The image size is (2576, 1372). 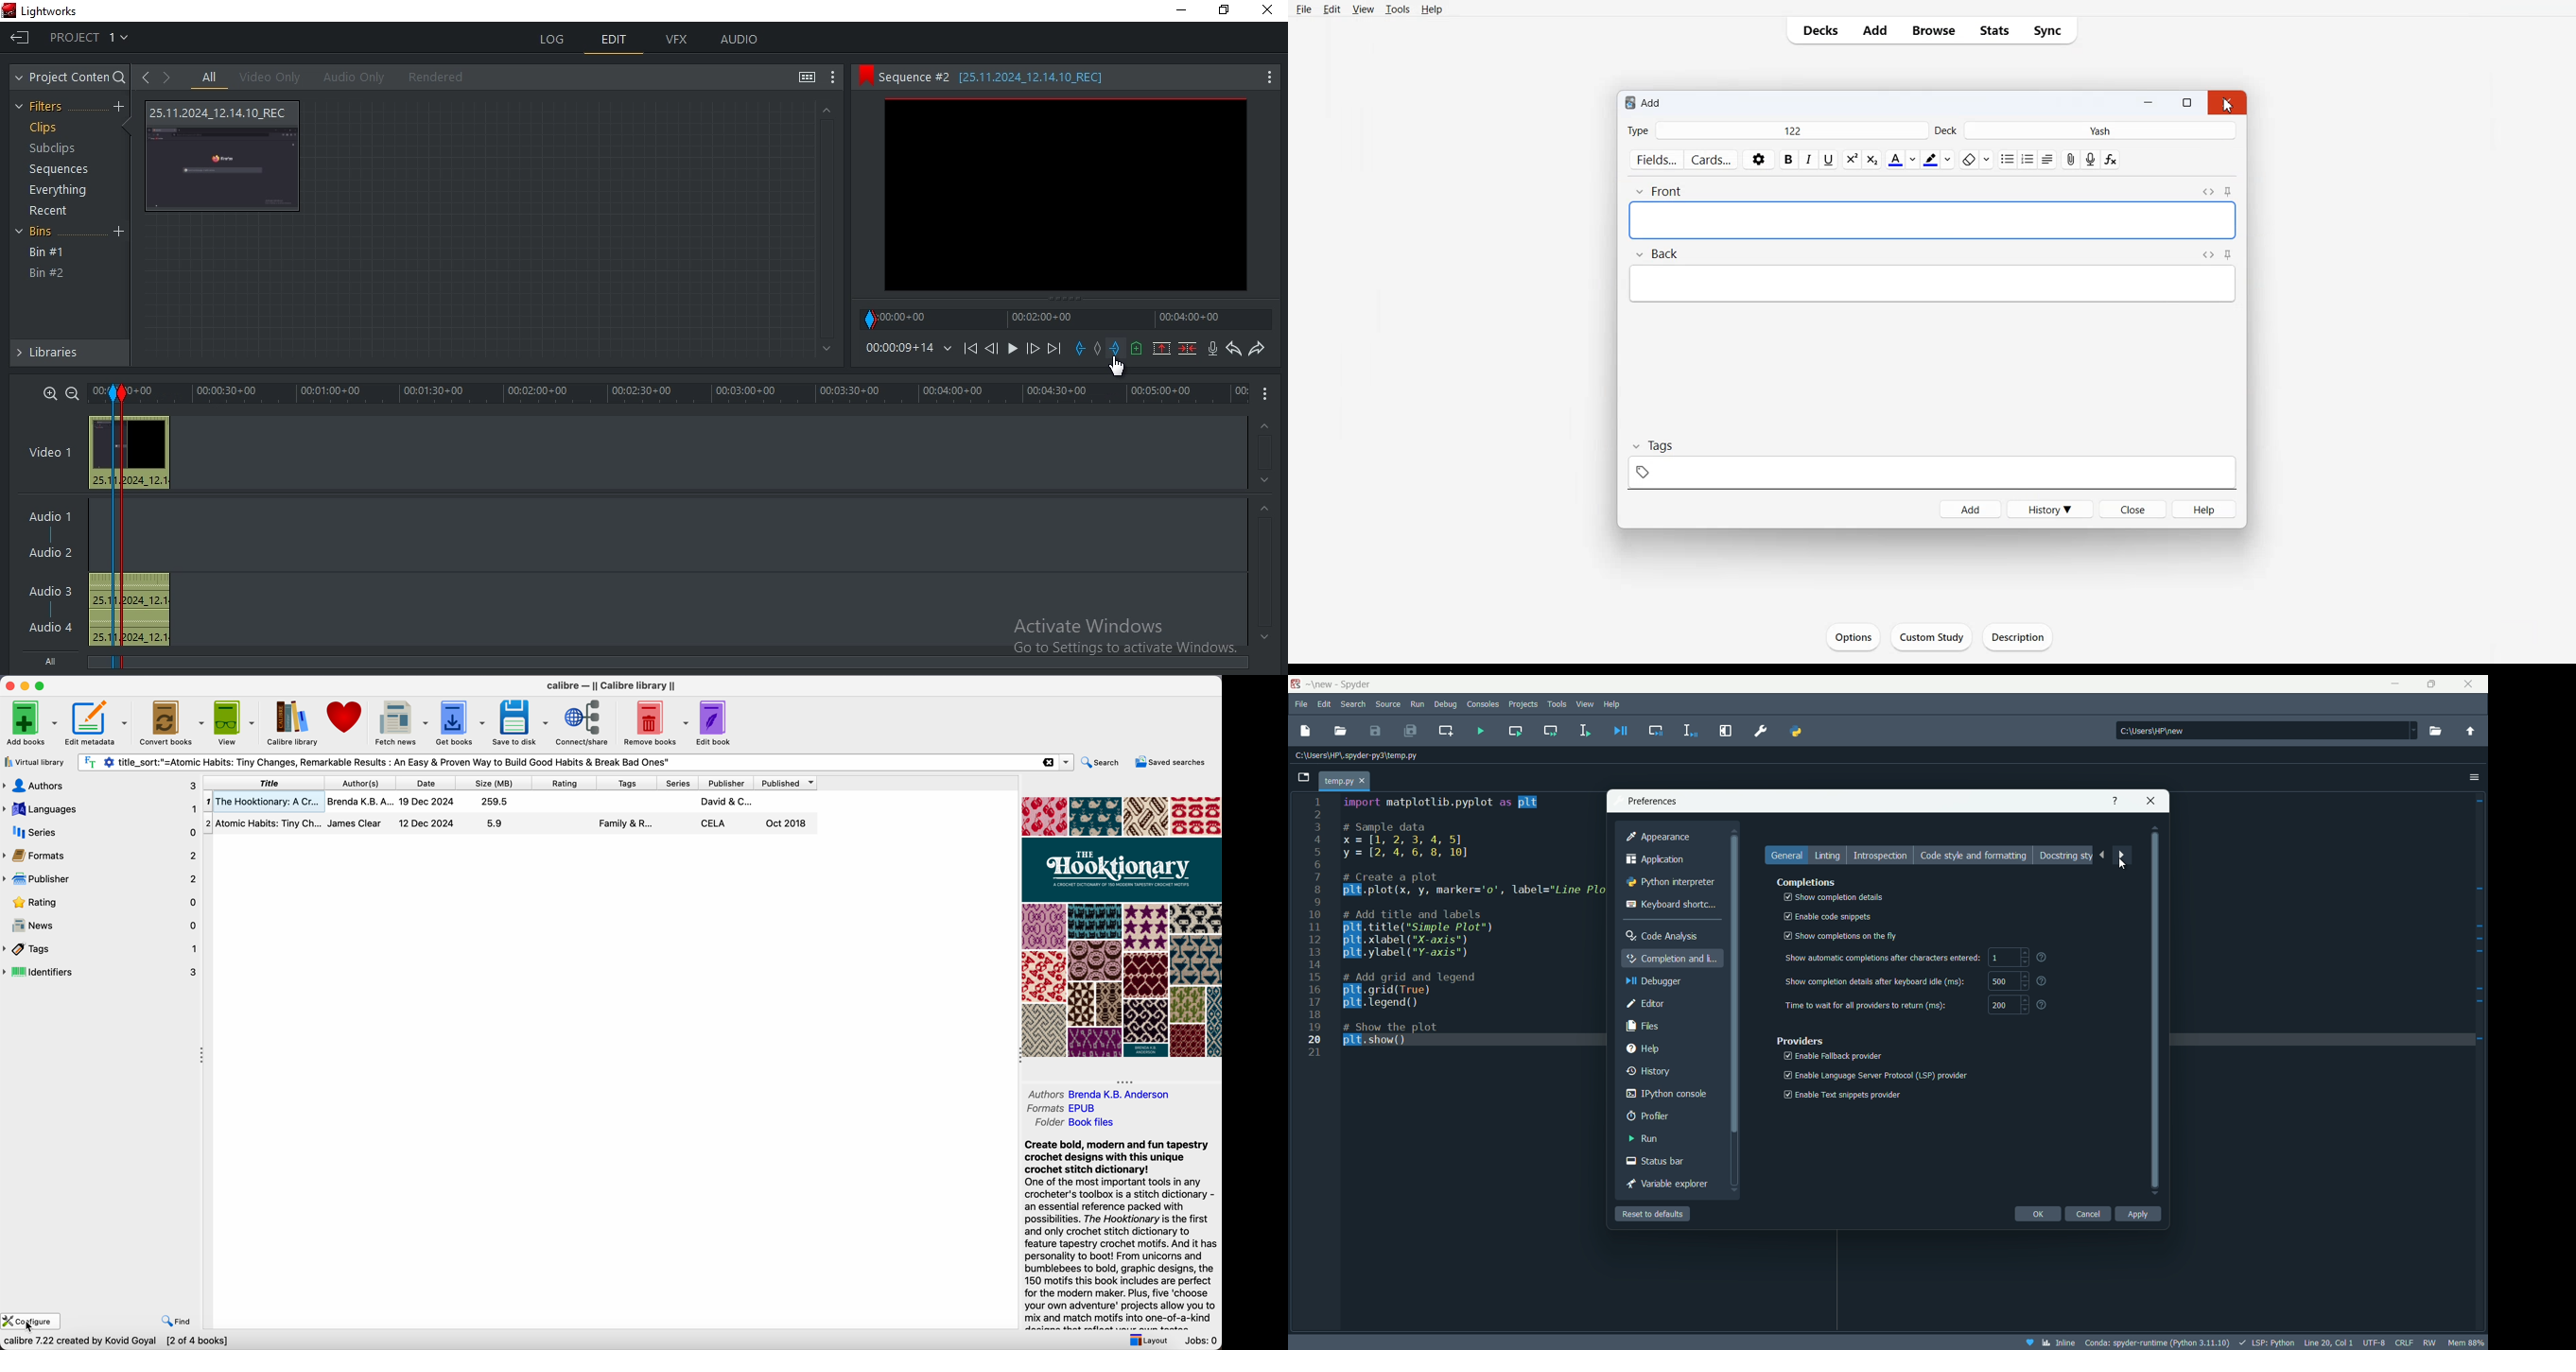 What do you see at coordinates (1048, 762) in the screenshot?
I see `clear` at bounding box center [1048, 762].